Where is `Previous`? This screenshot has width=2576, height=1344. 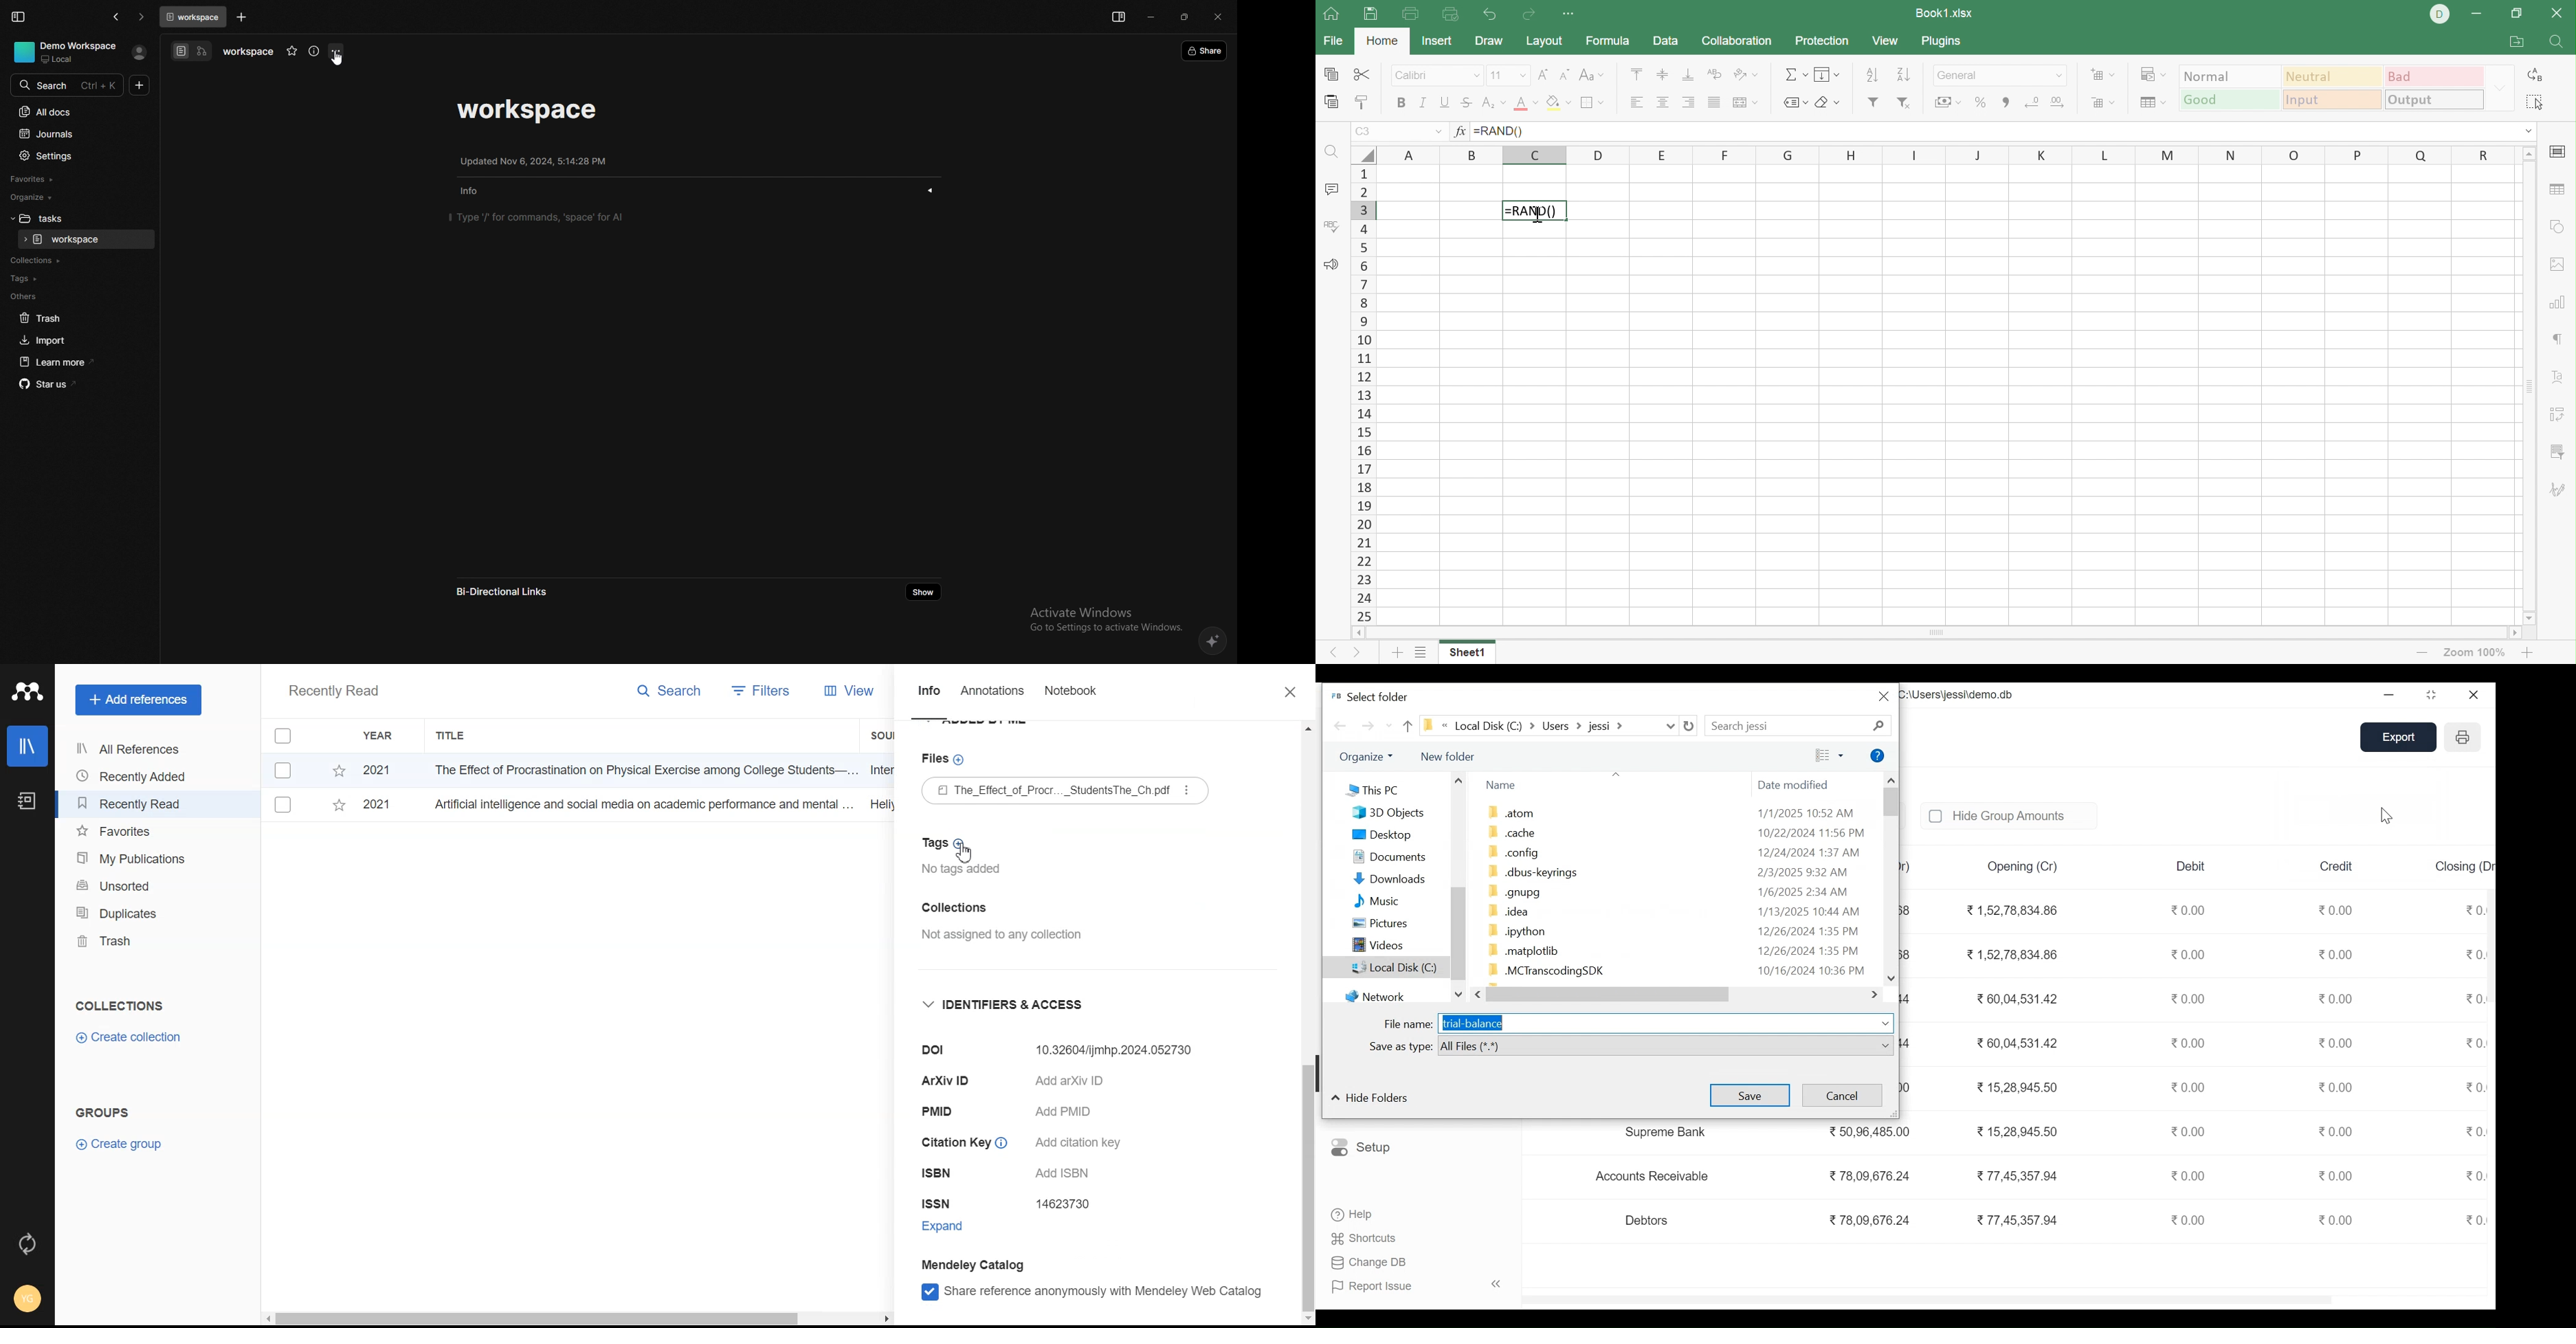
Previous is located at coordinates (1331, 654).